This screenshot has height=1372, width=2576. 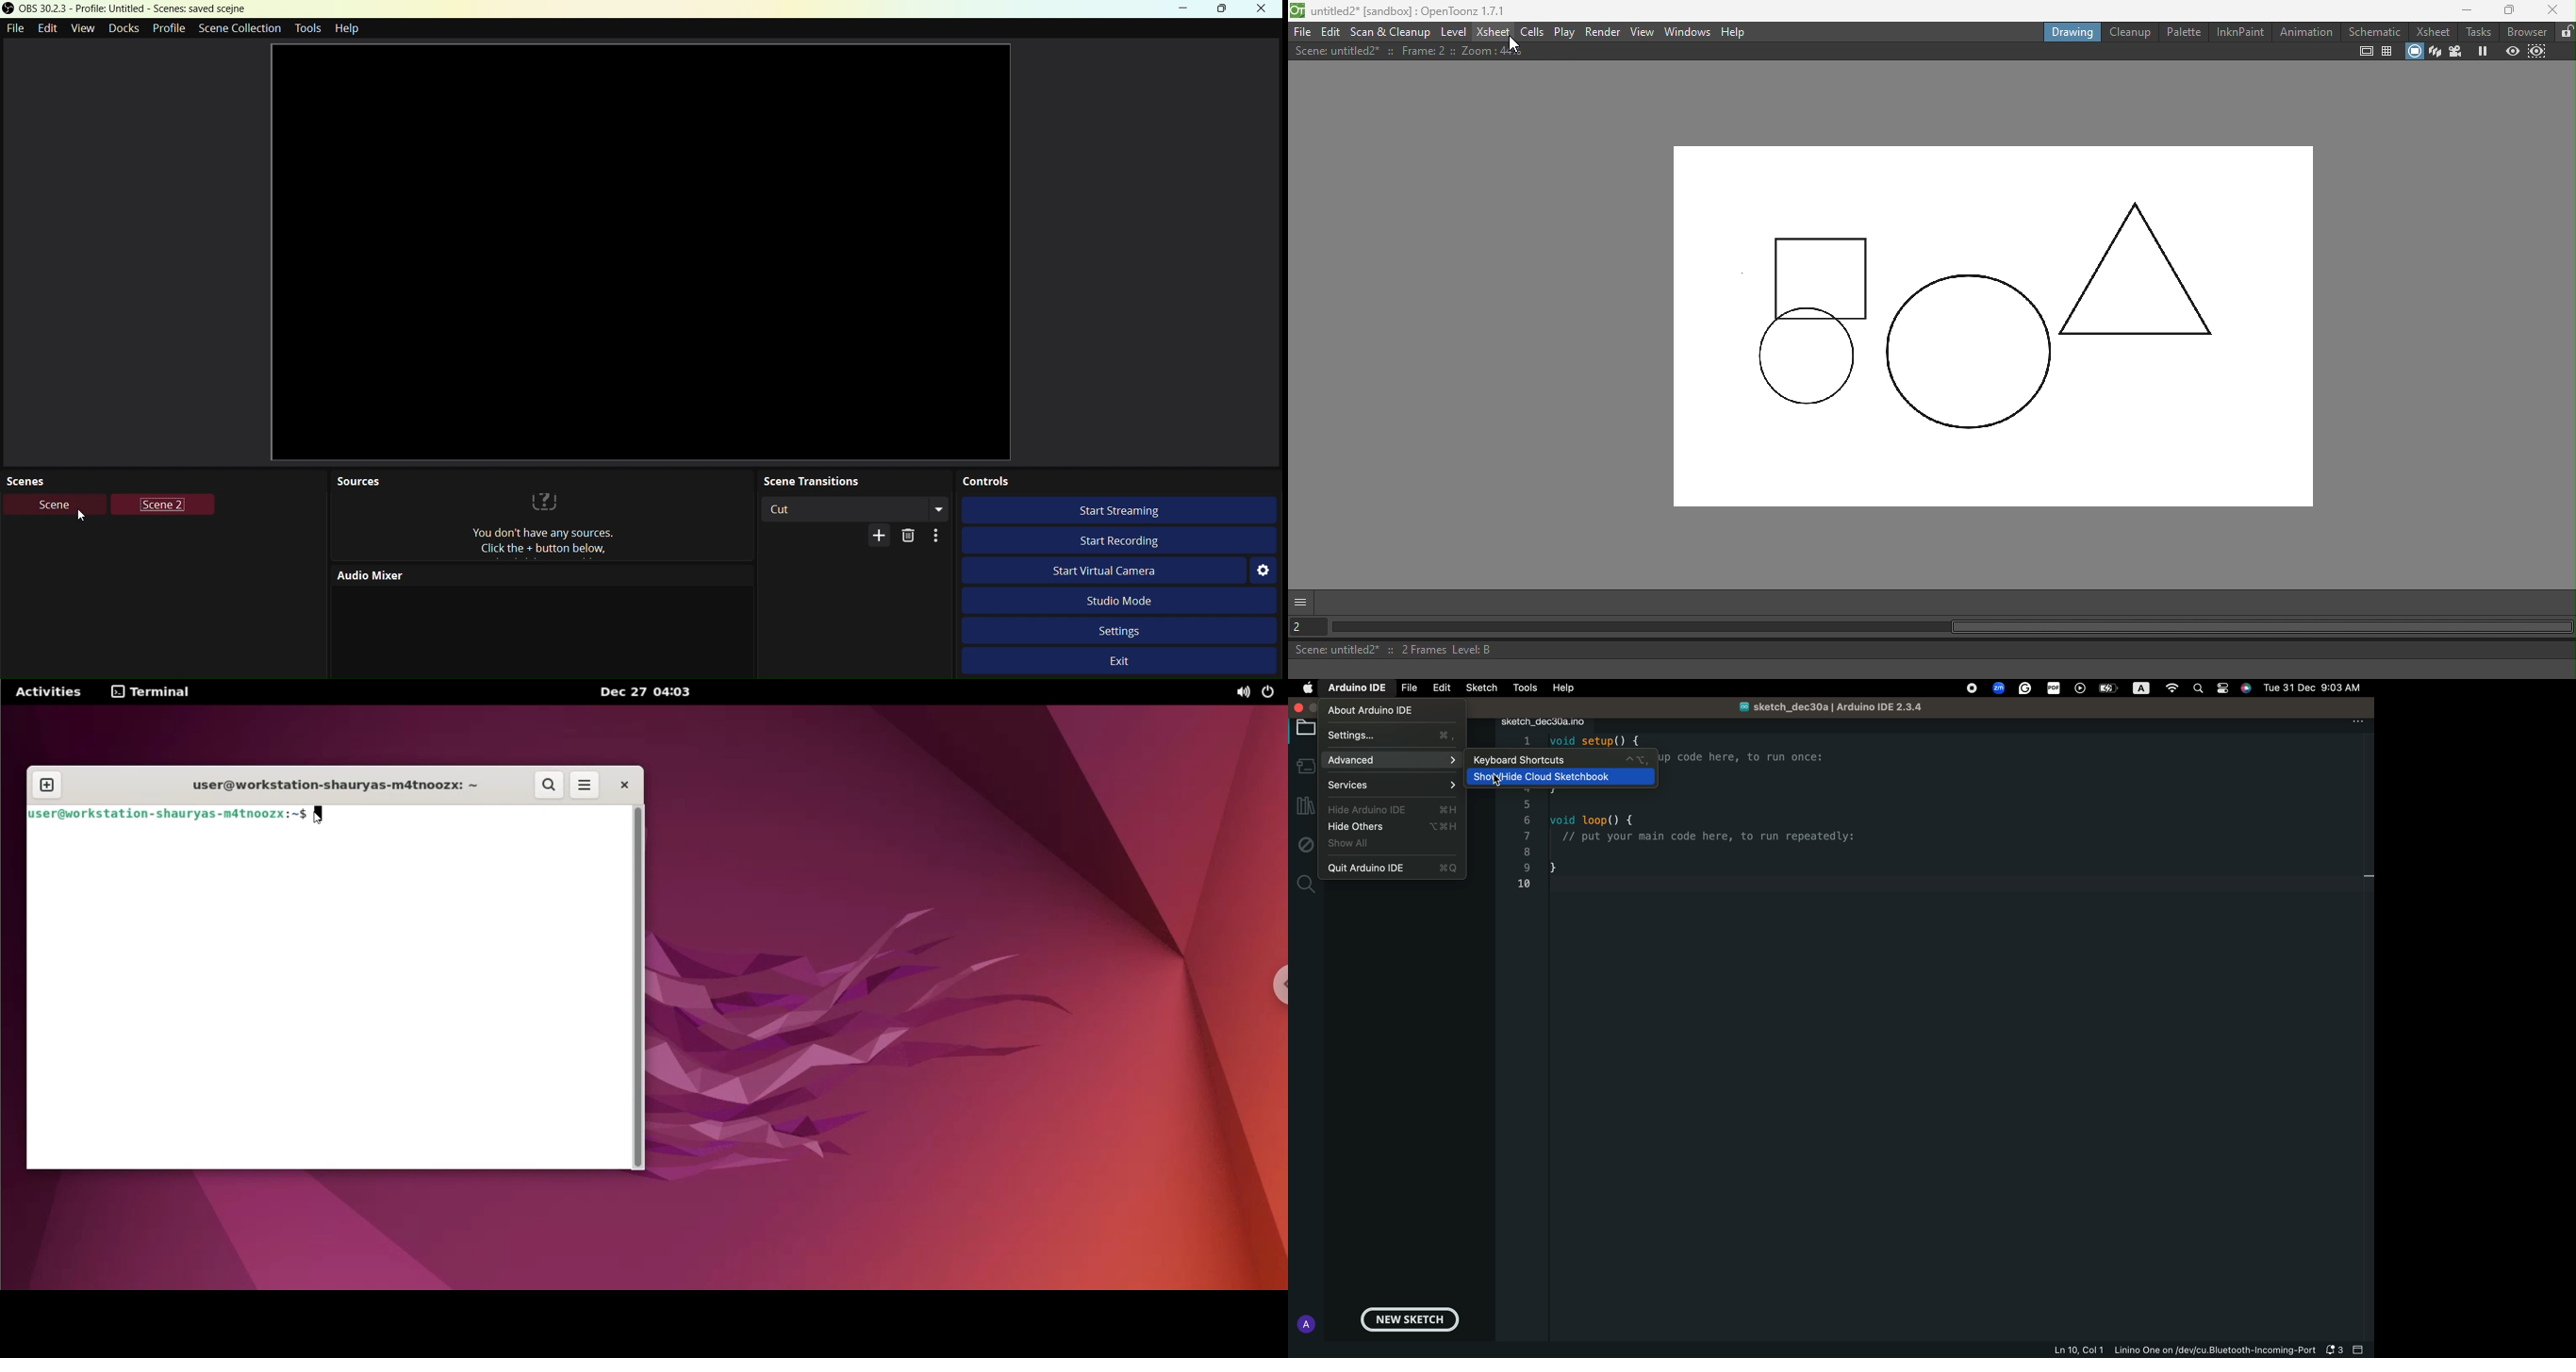 I want to click on More, so click(x=880, y=537).